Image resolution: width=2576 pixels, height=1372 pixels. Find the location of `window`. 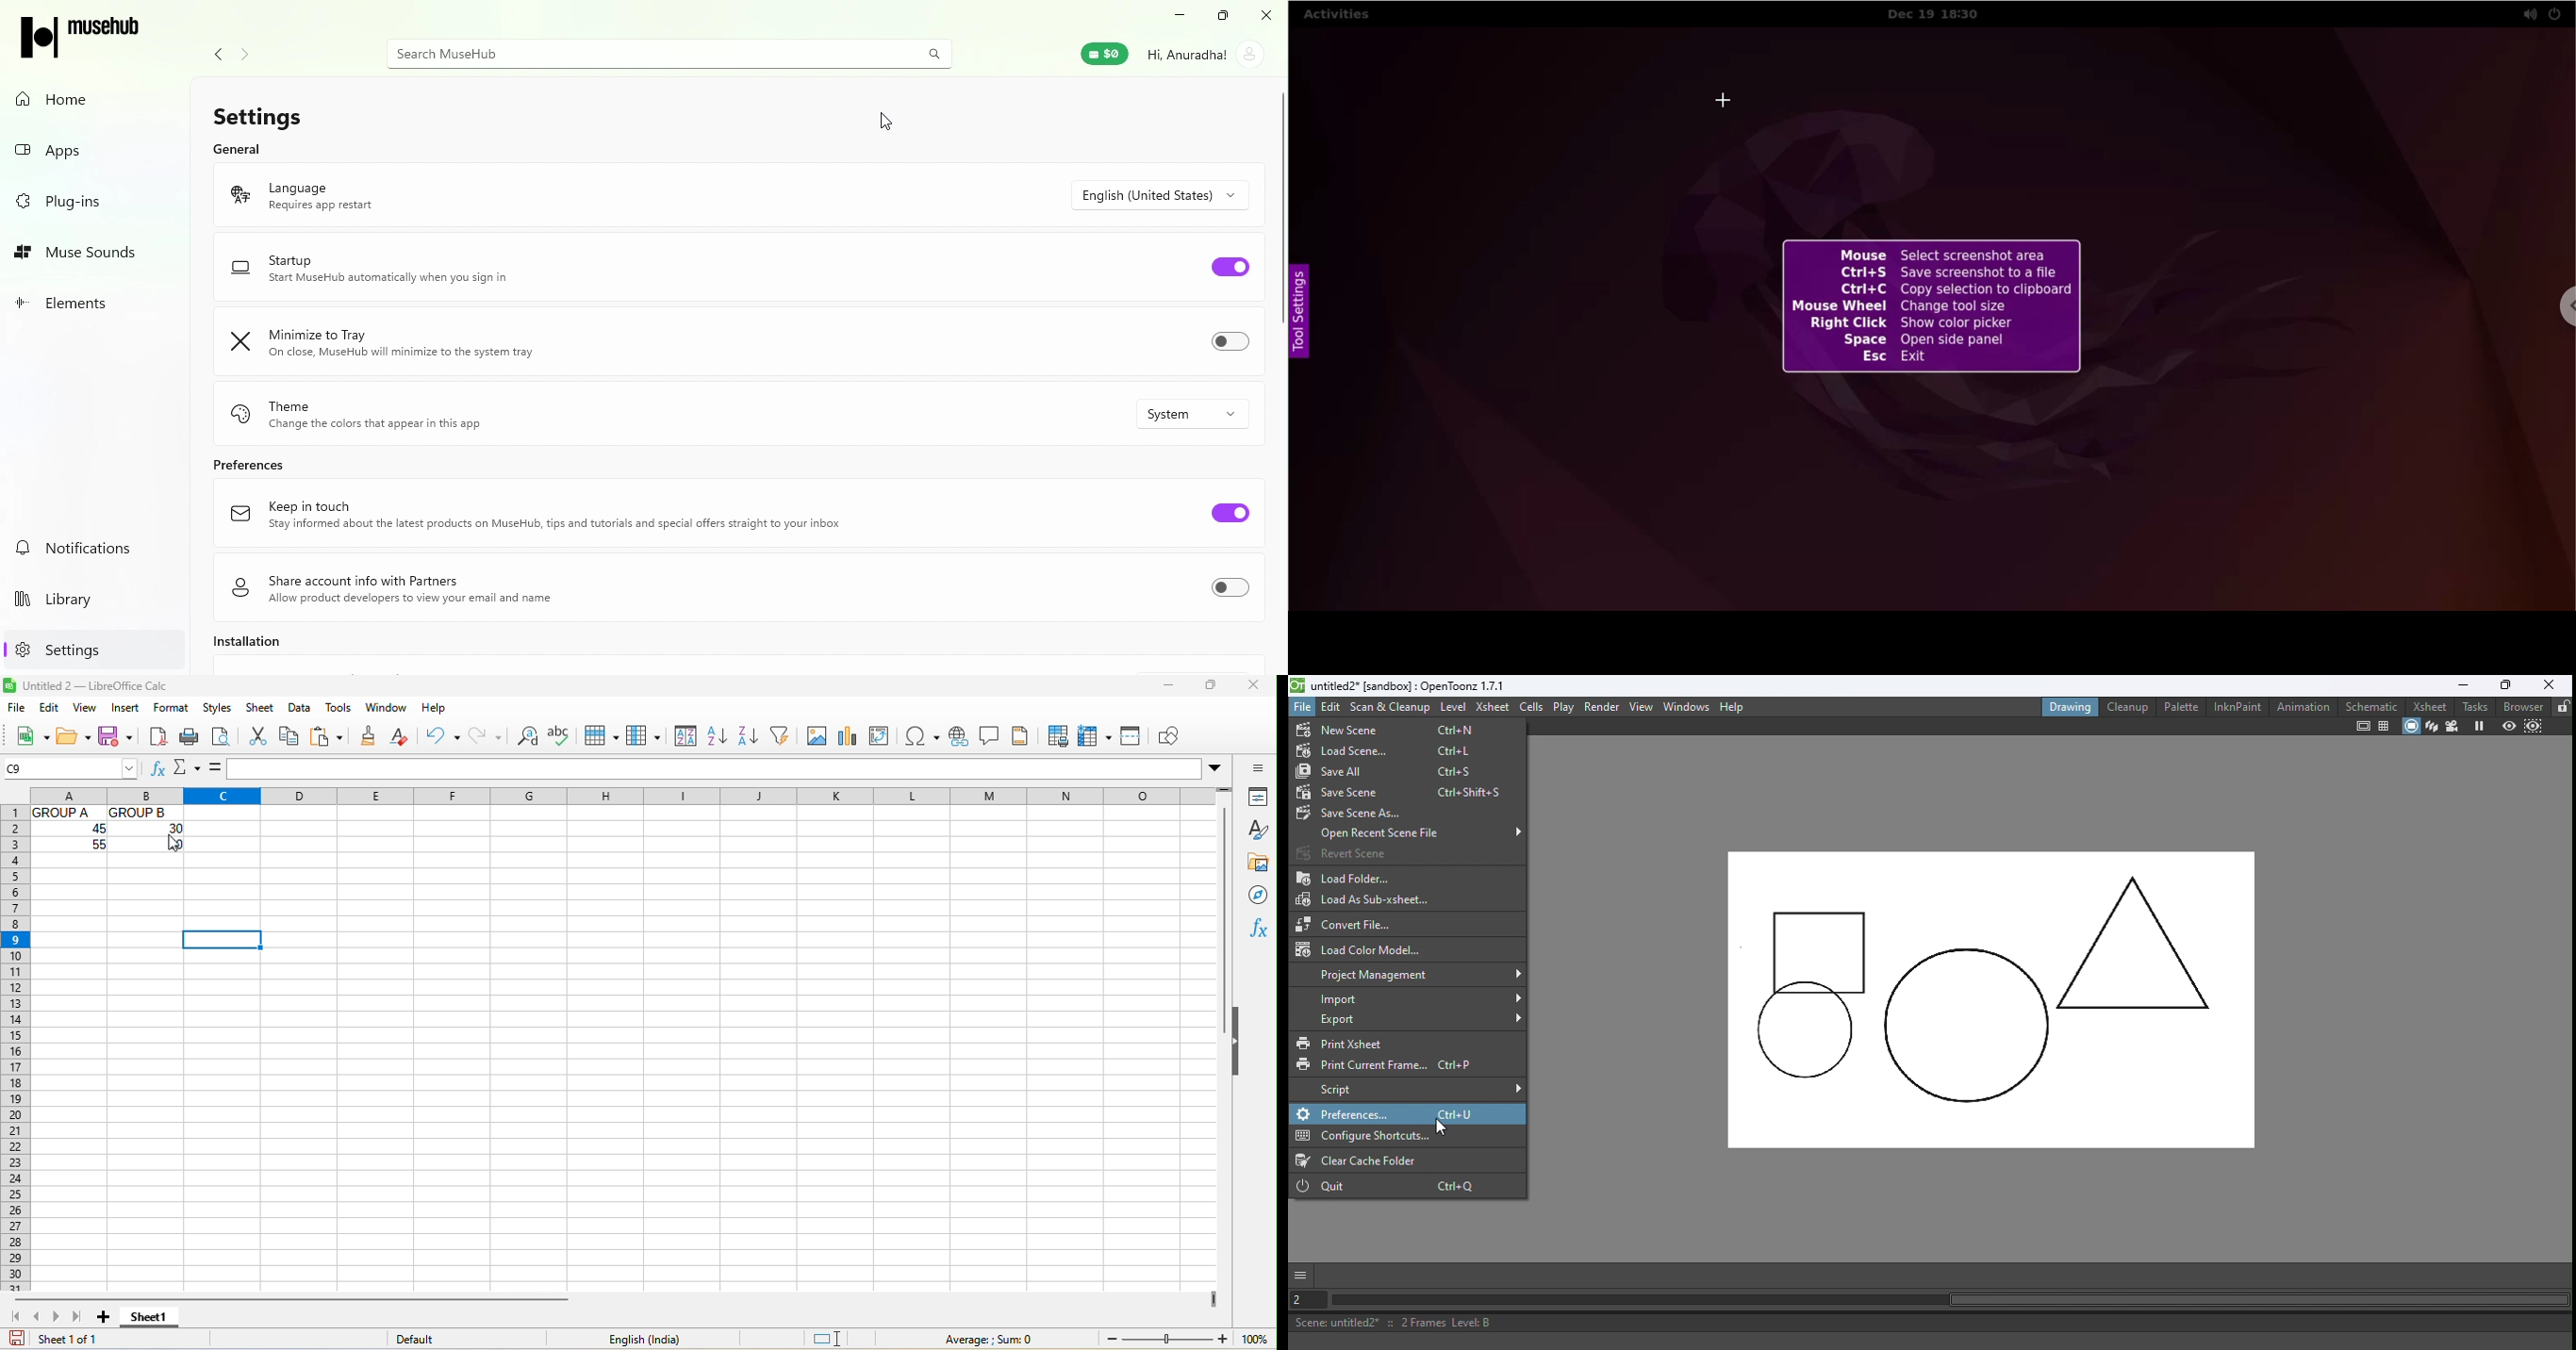

window is located at coordinates (388, 709).